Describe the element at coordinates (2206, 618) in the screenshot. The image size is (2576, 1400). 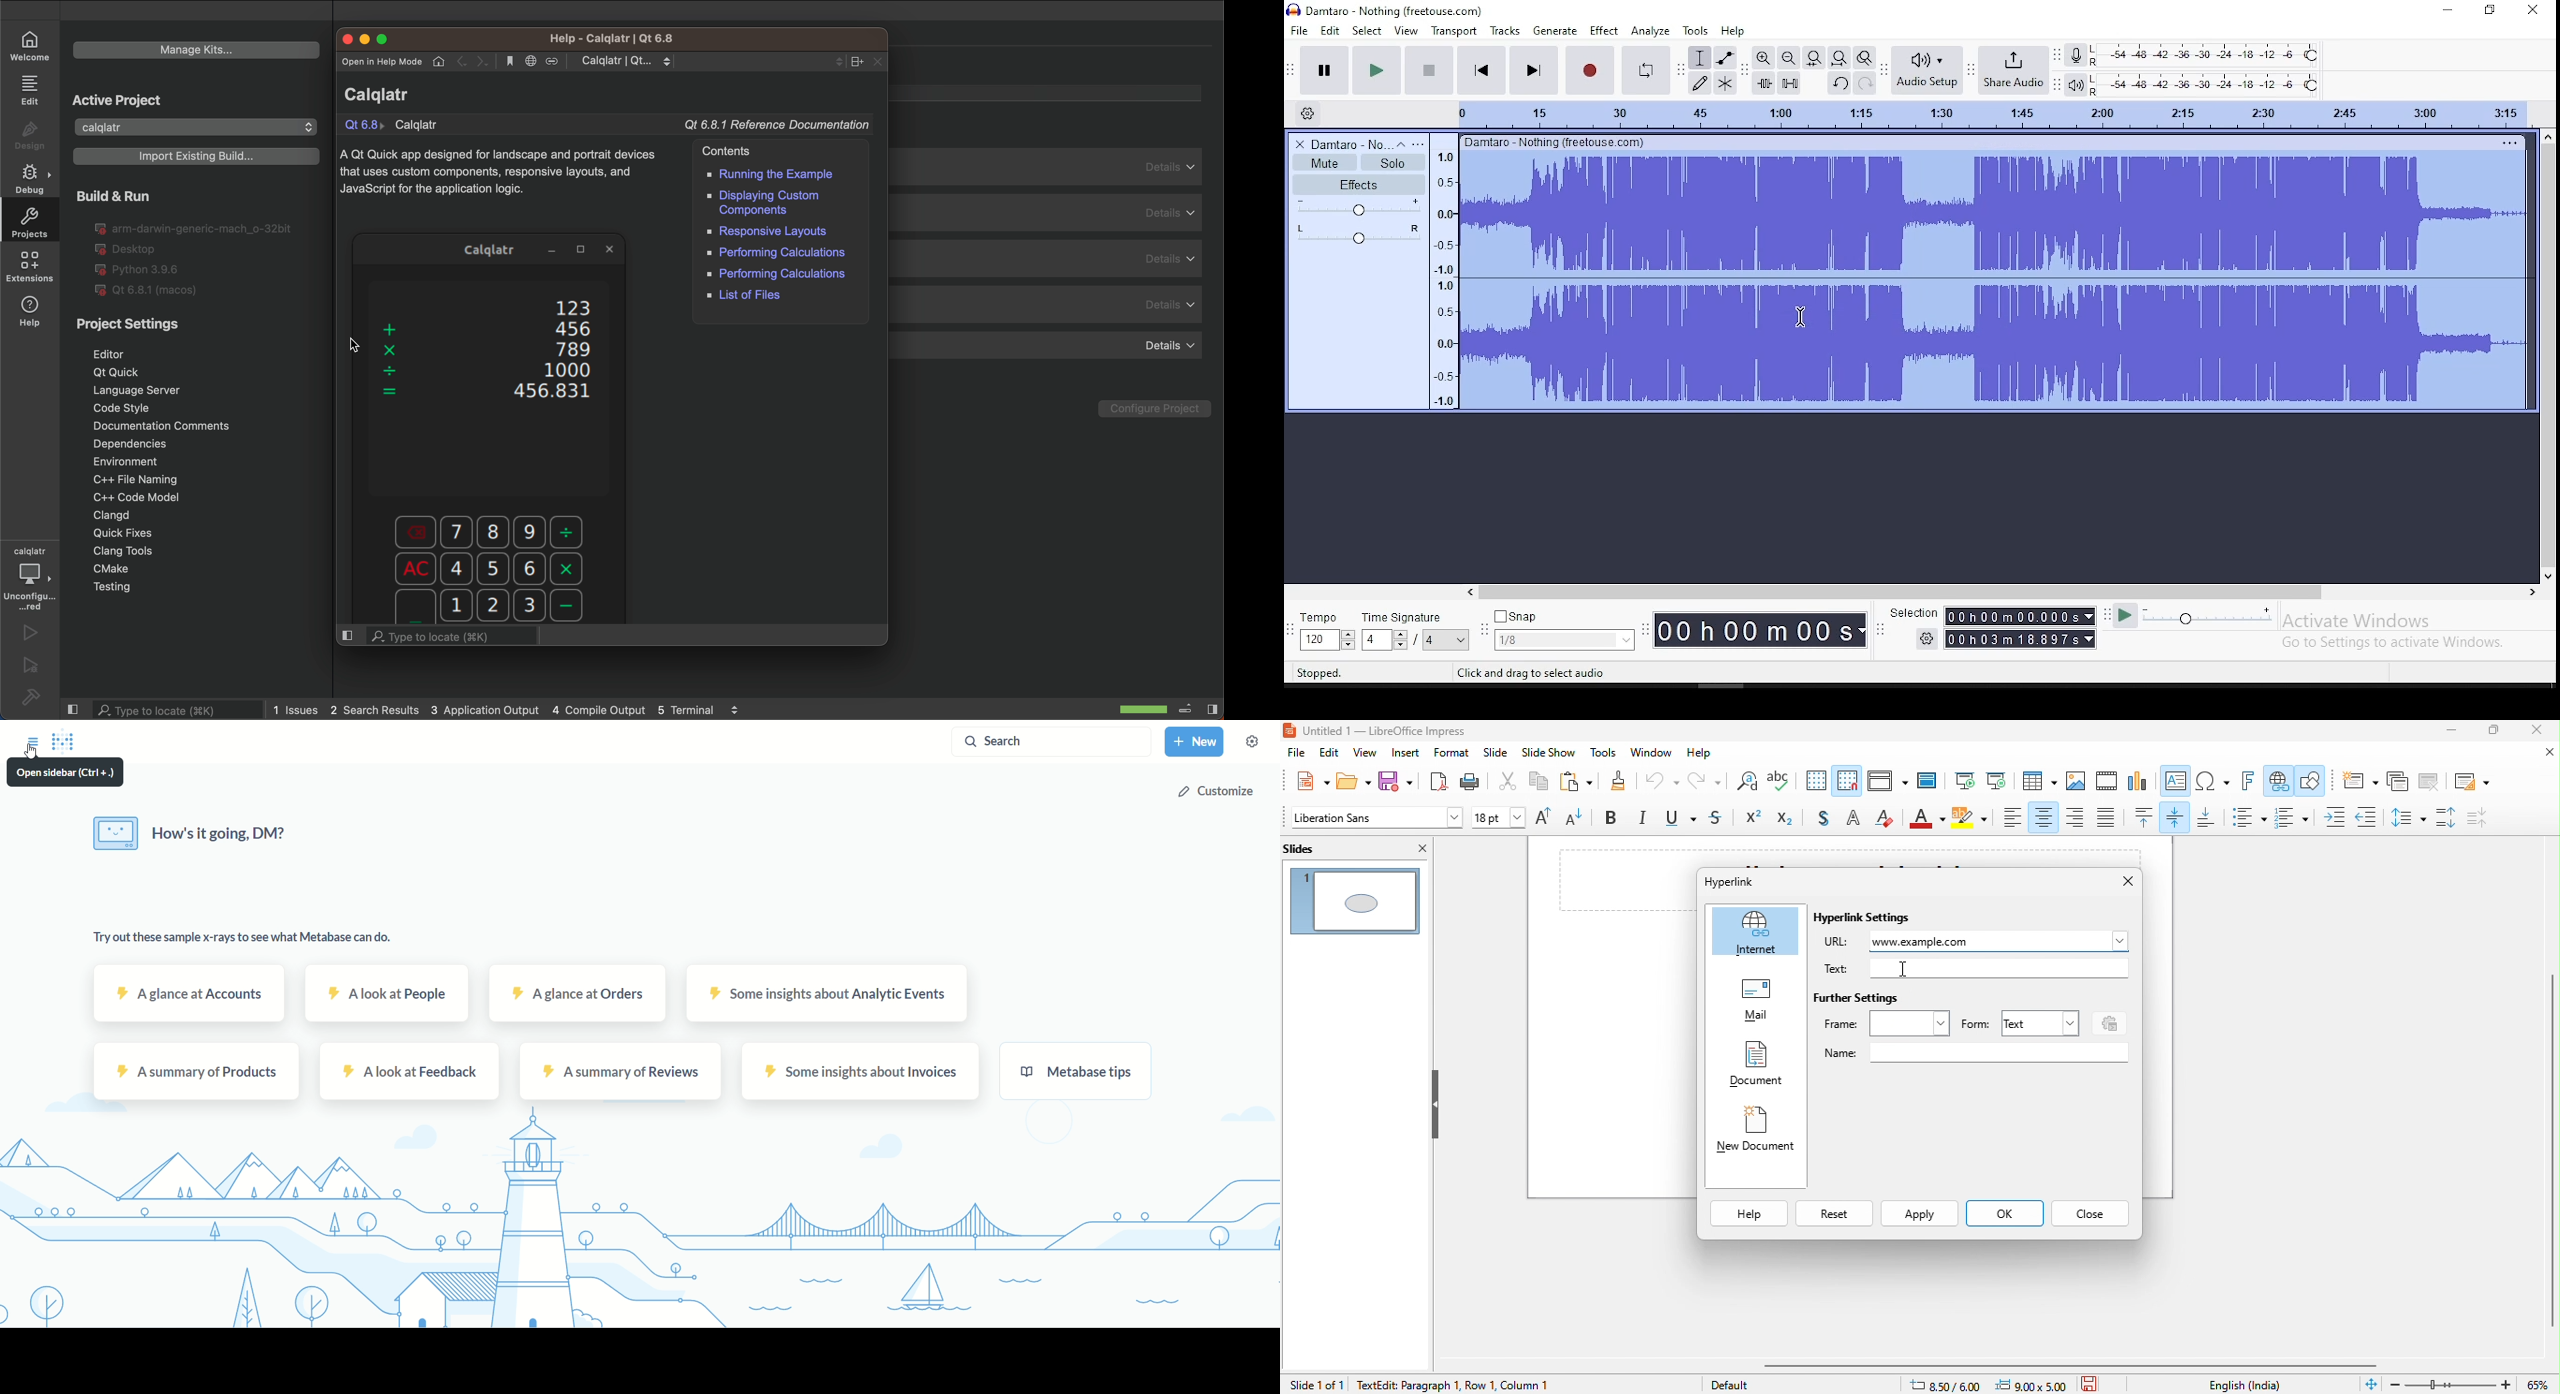
I see `playback speed` at that location.